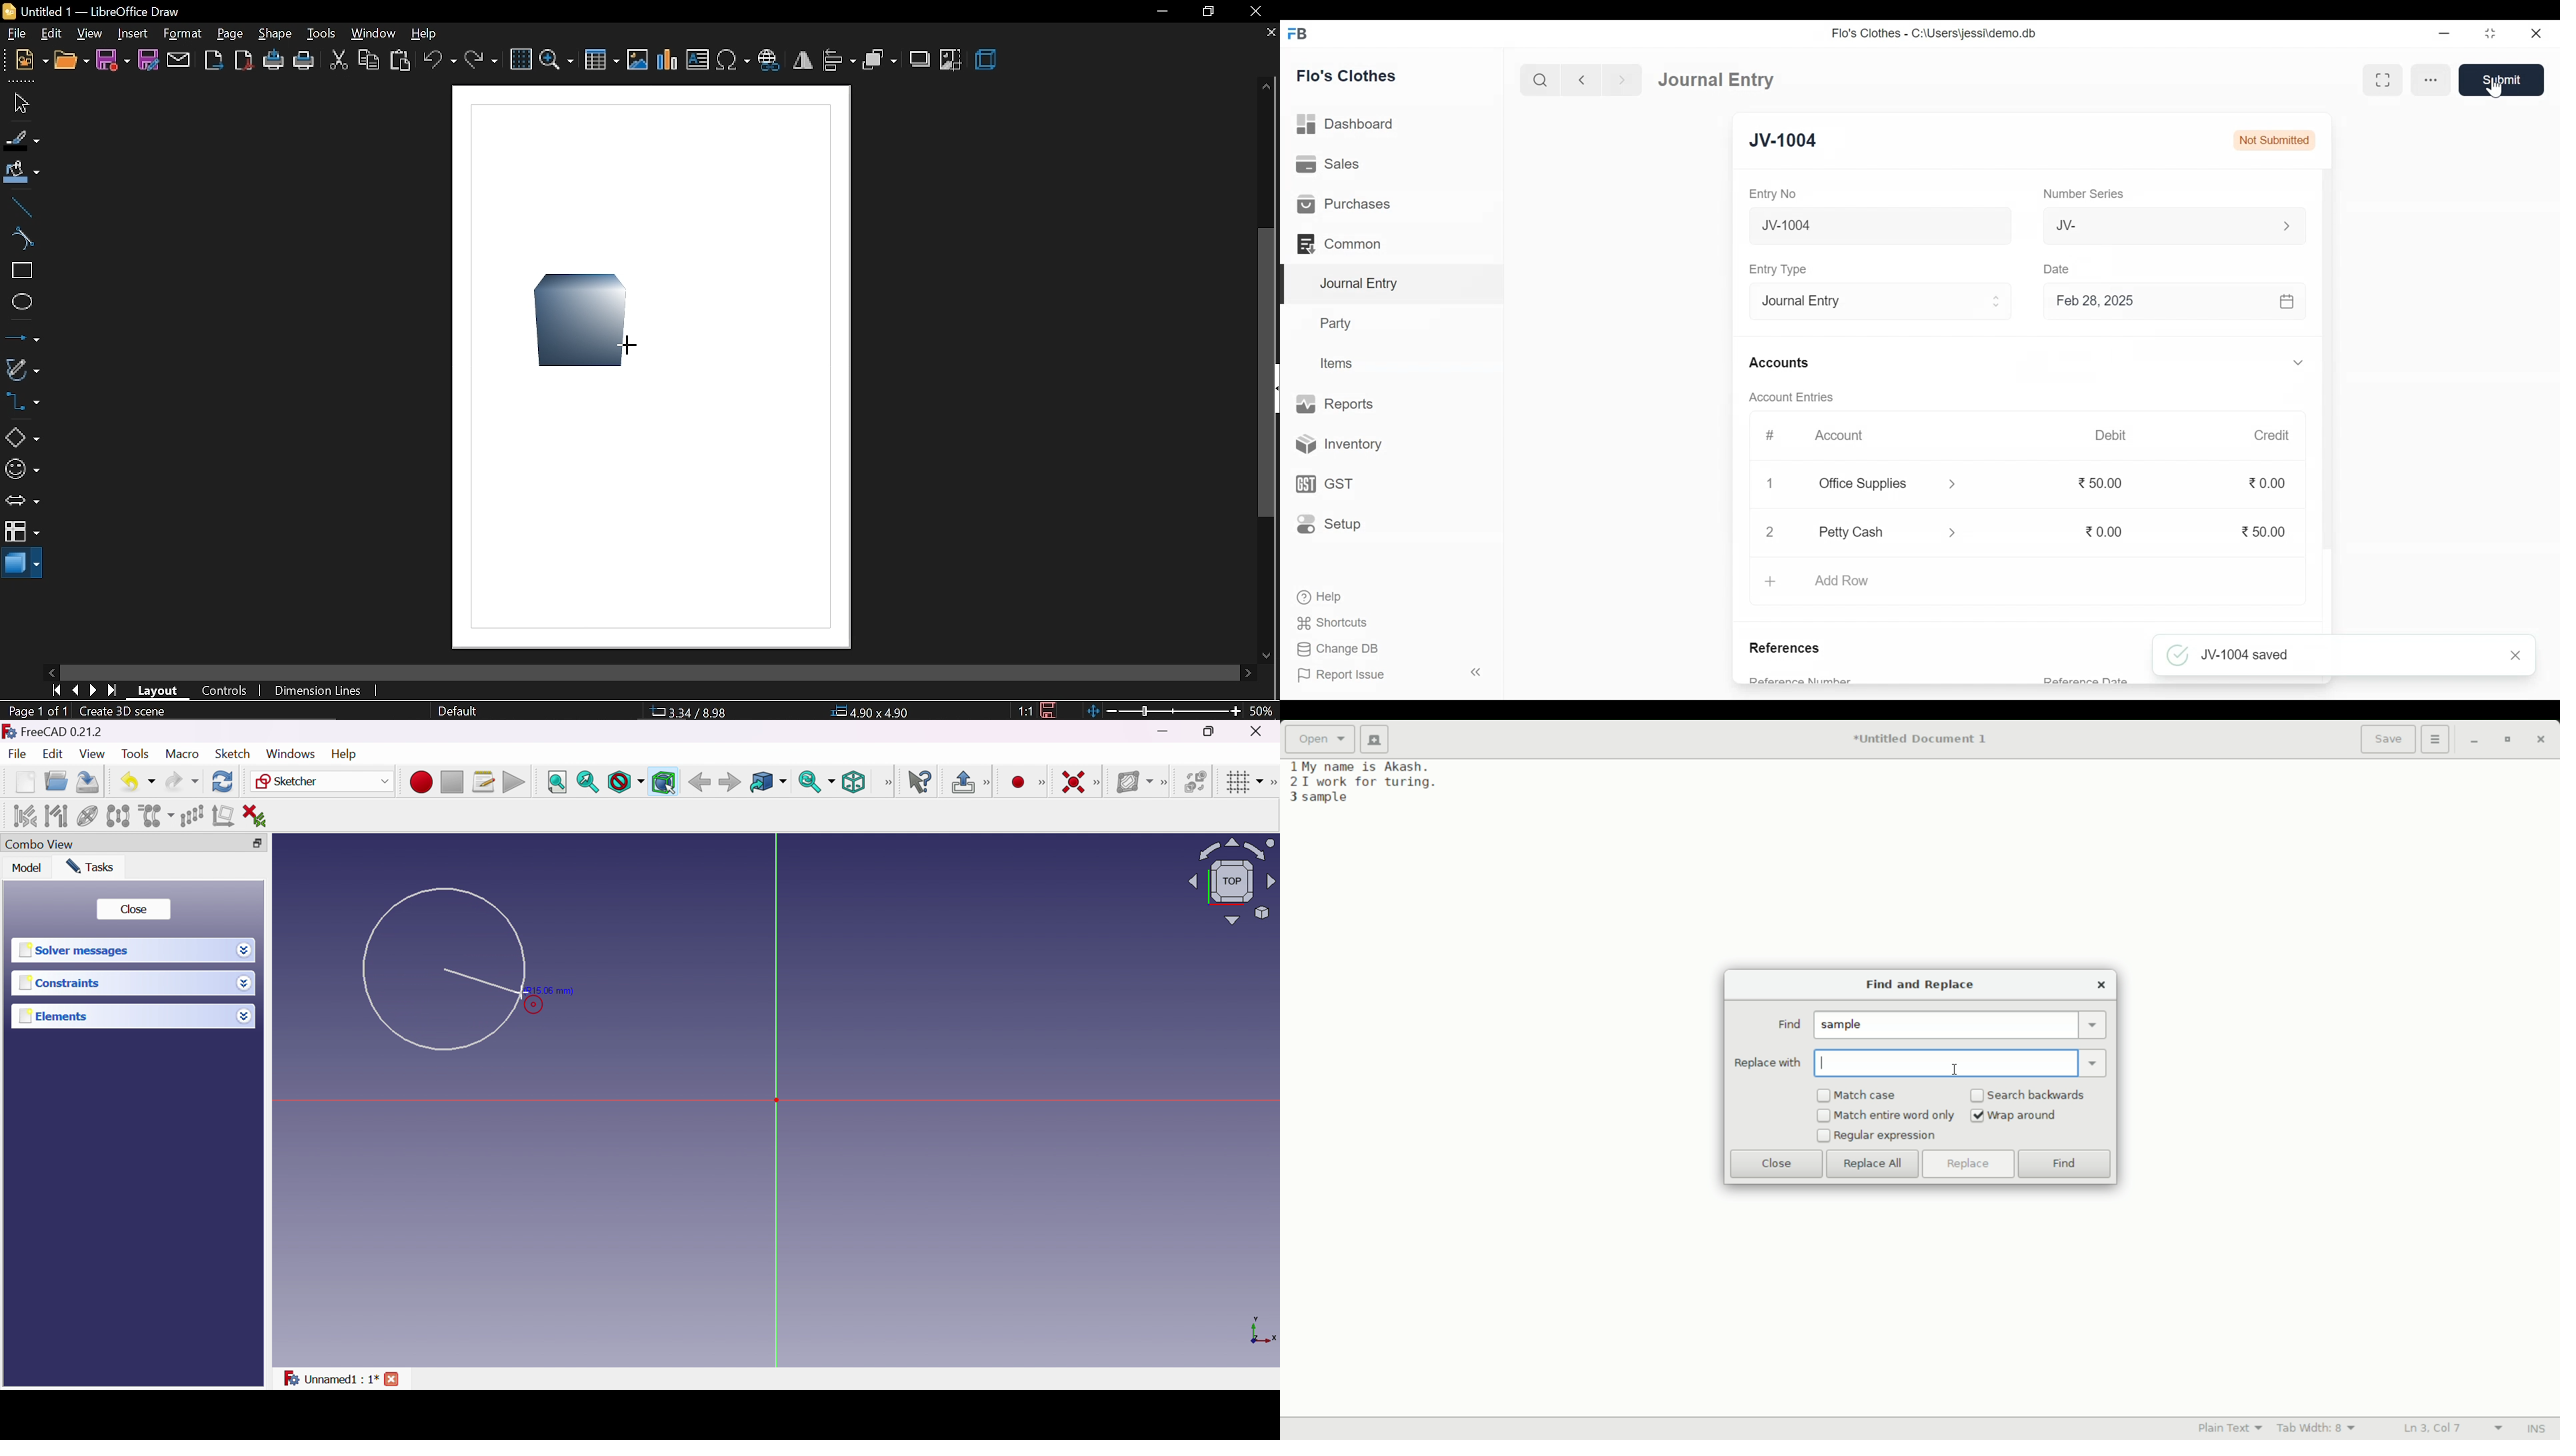  I want to click on change zoom, so click(1160, 712).